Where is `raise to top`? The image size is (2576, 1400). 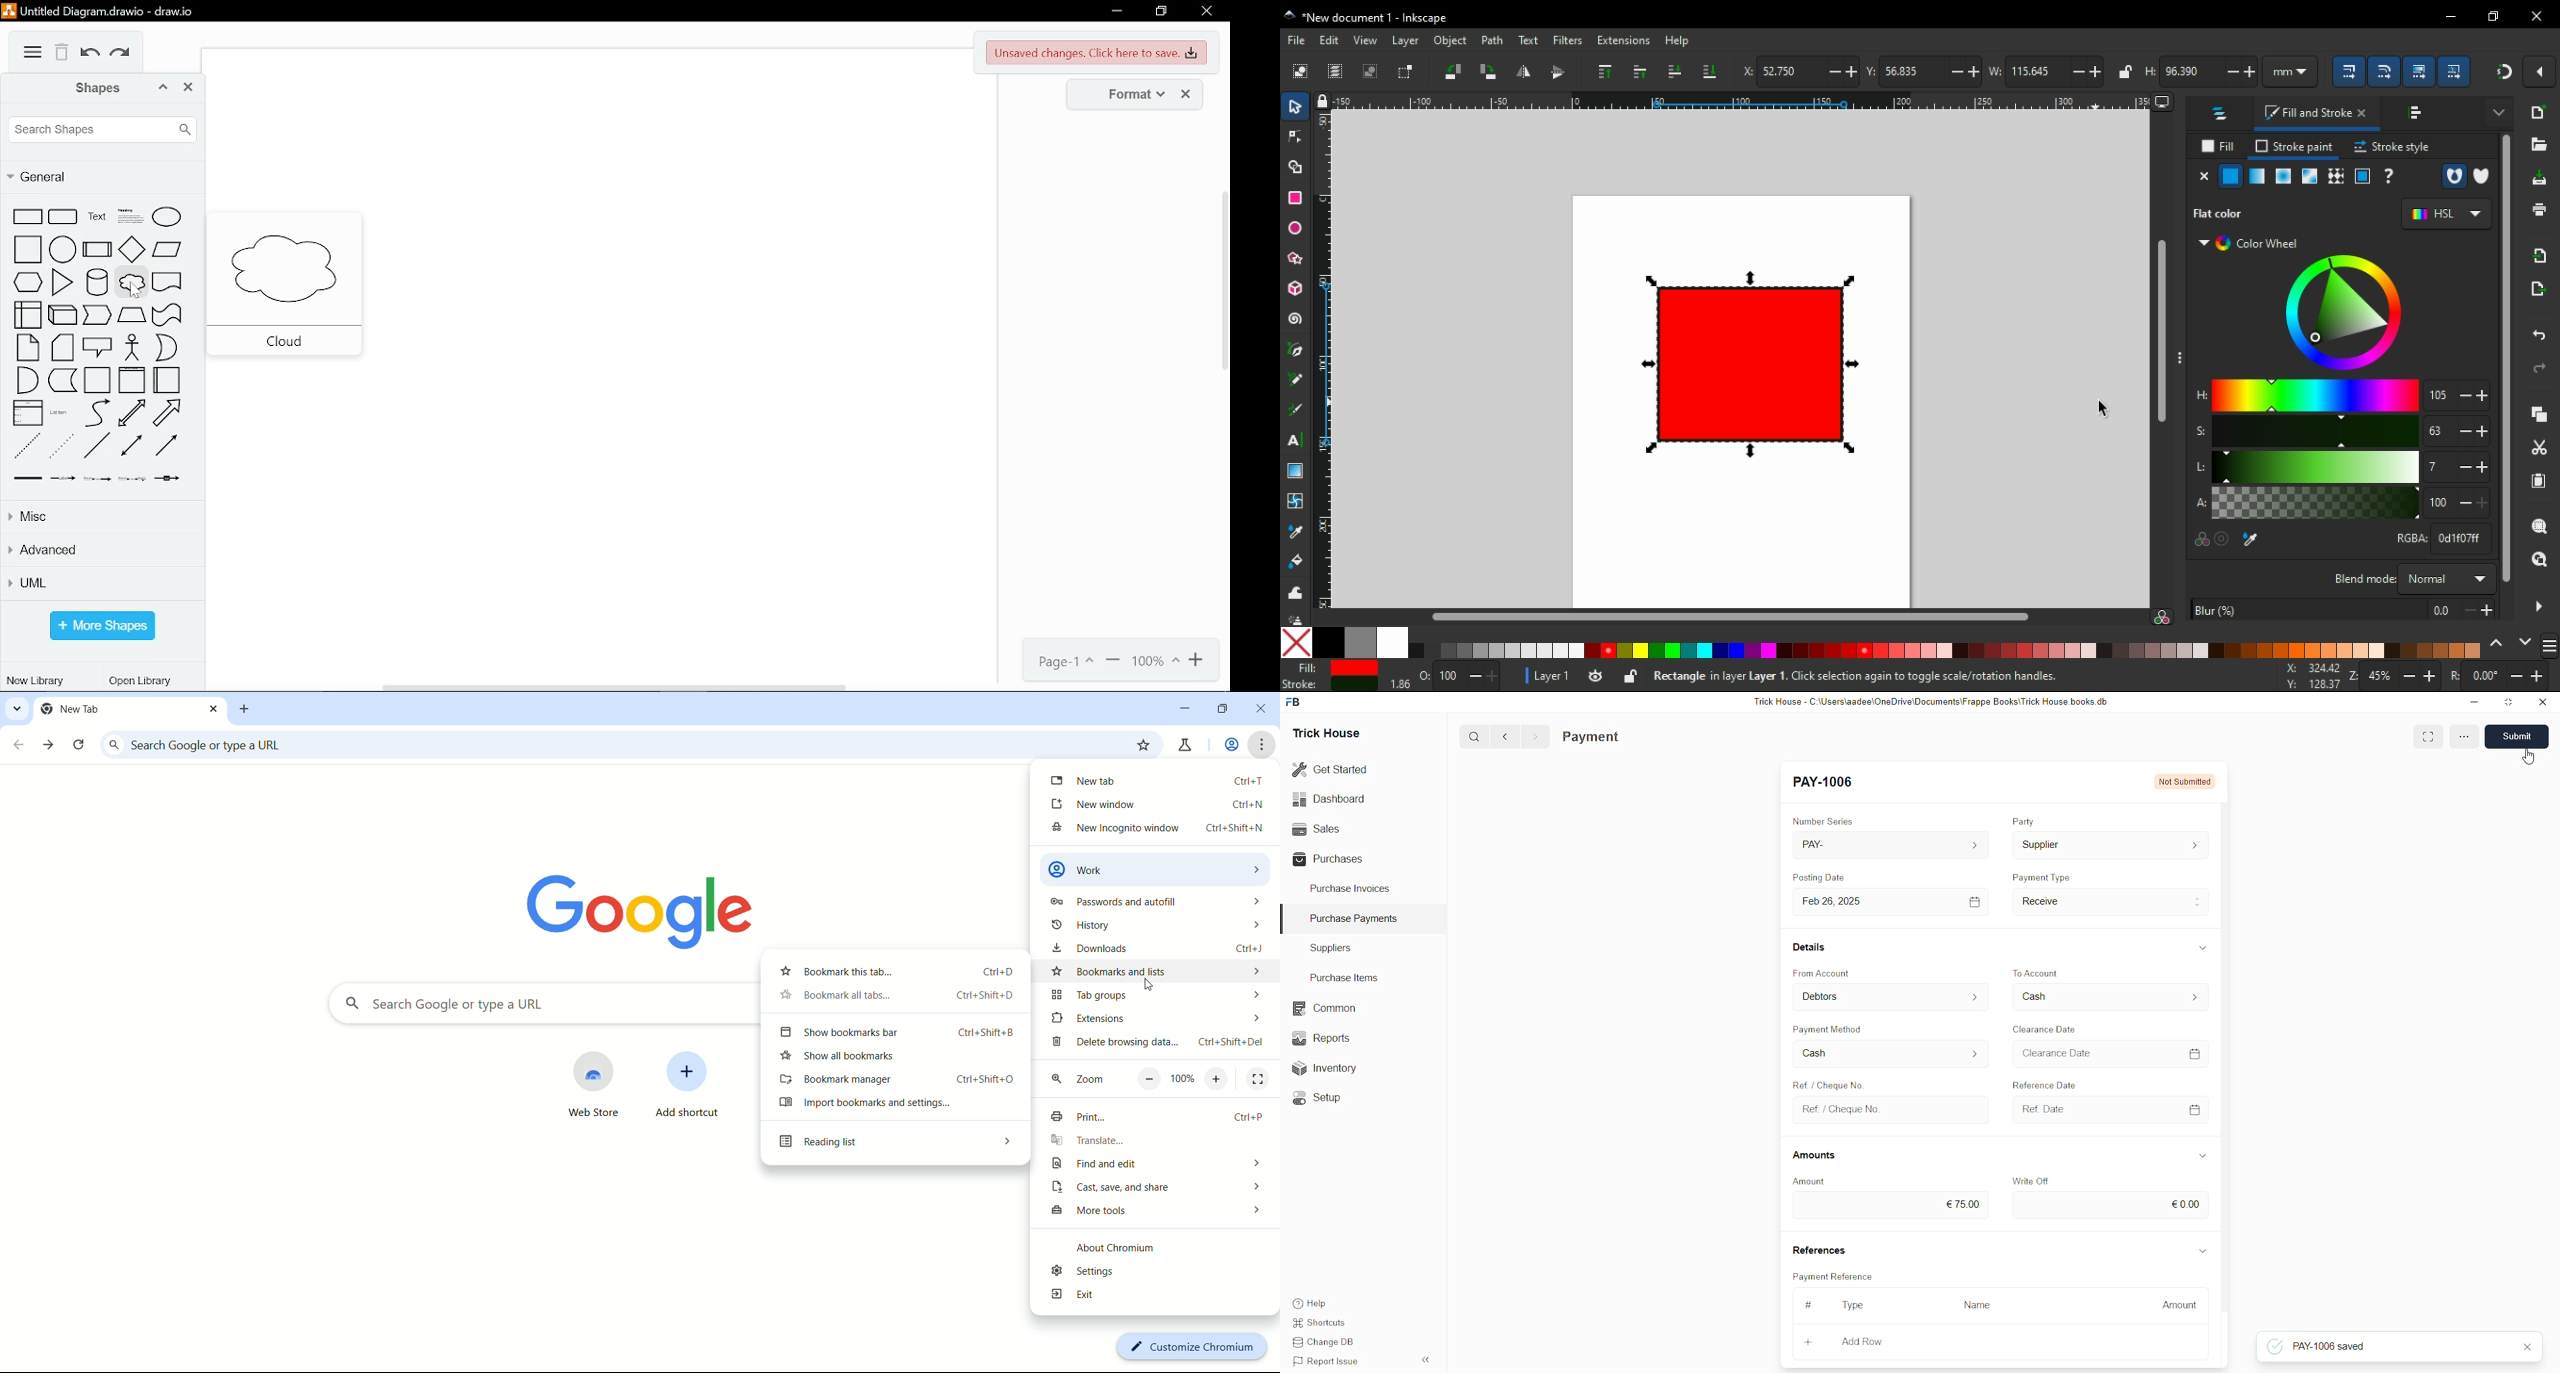
raise to top is located at coordinates (1603, 72).